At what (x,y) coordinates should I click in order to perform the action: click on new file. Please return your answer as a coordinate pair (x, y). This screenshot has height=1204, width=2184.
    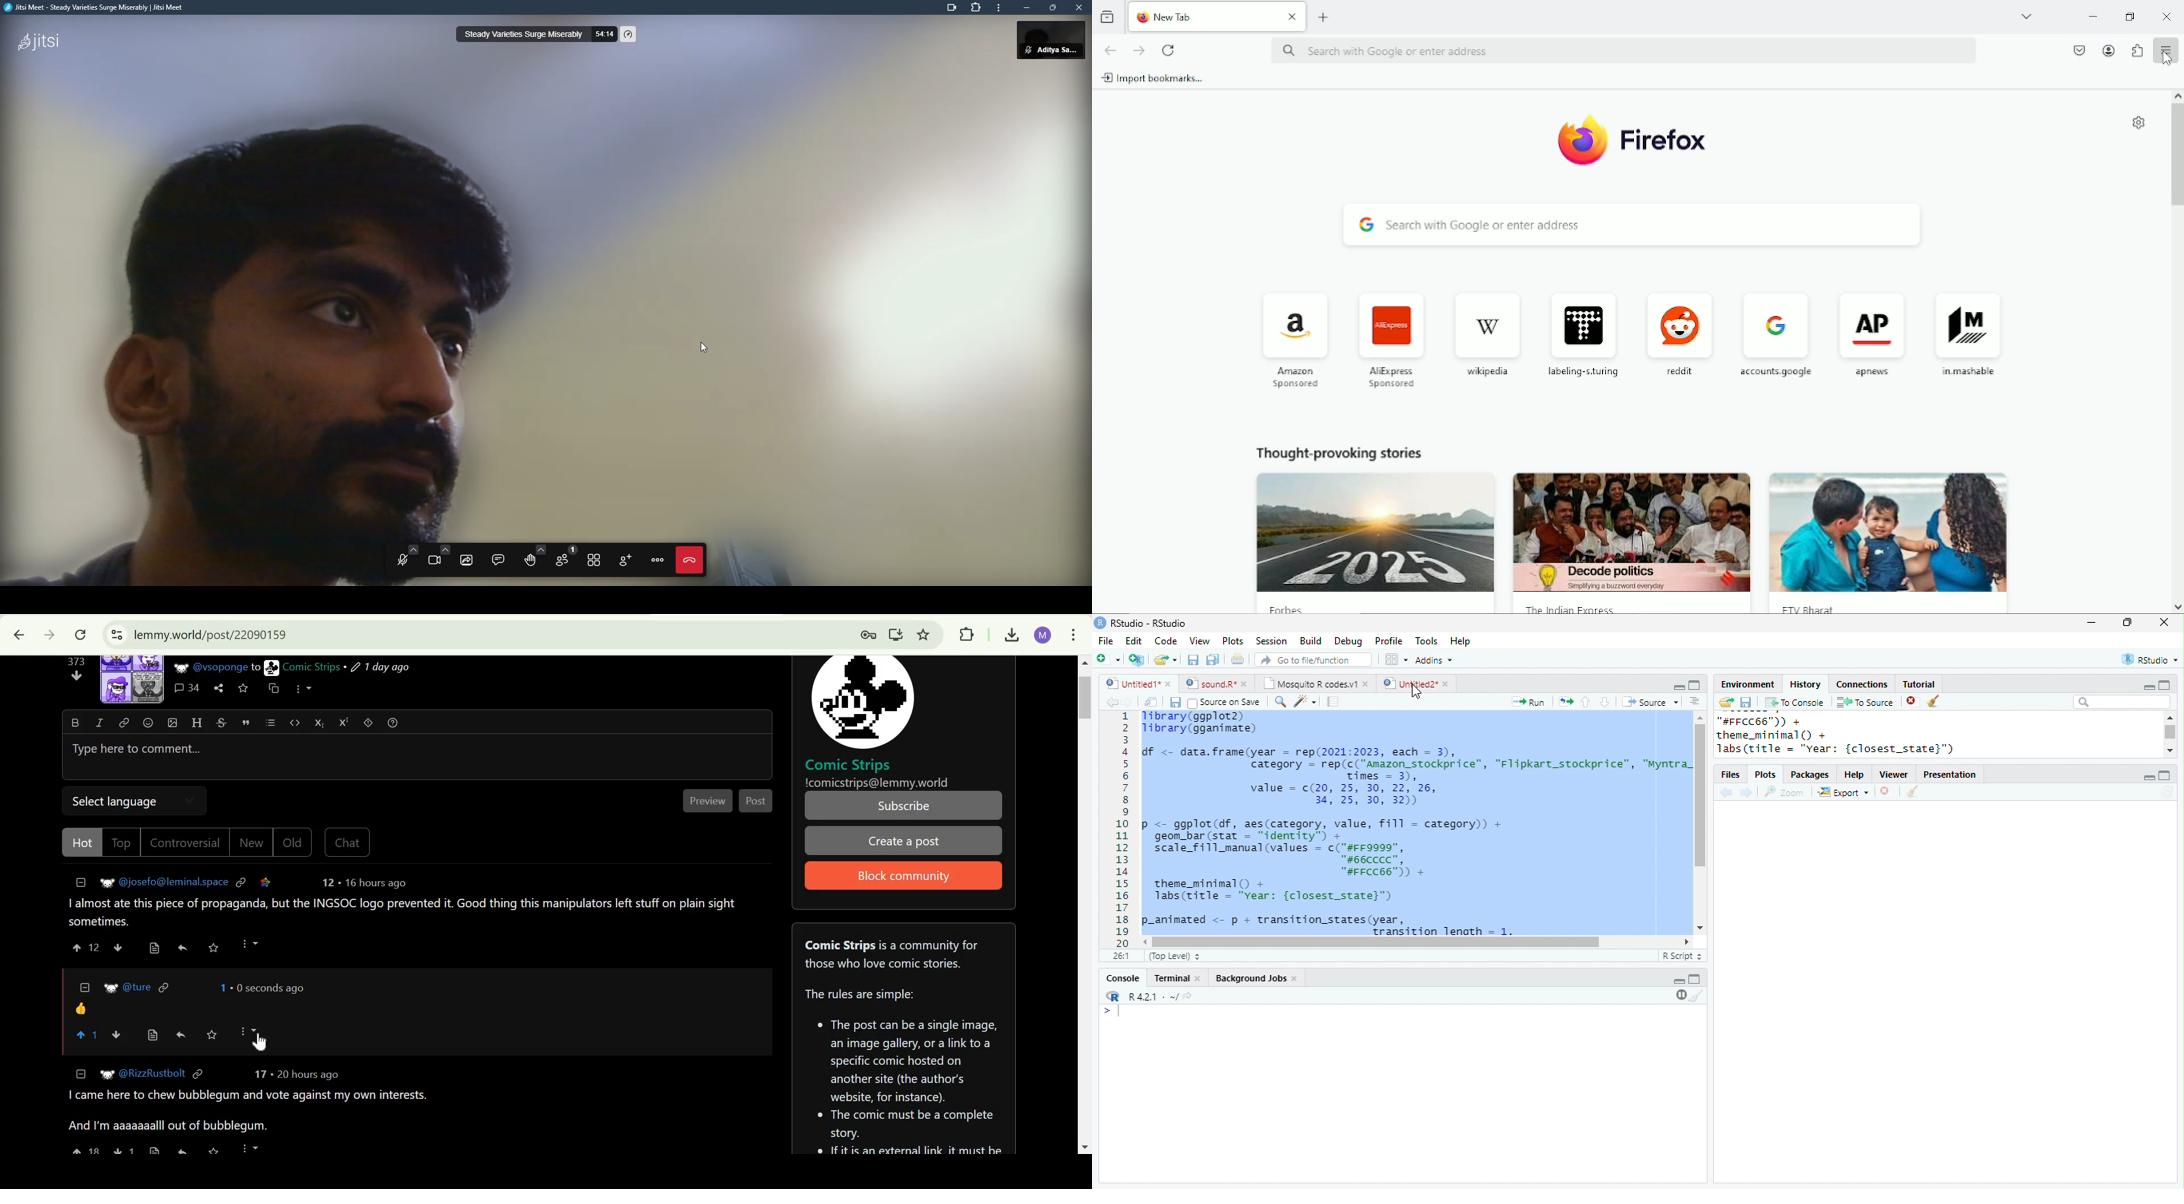
    Looking at the image, I should click on (1108, 660).